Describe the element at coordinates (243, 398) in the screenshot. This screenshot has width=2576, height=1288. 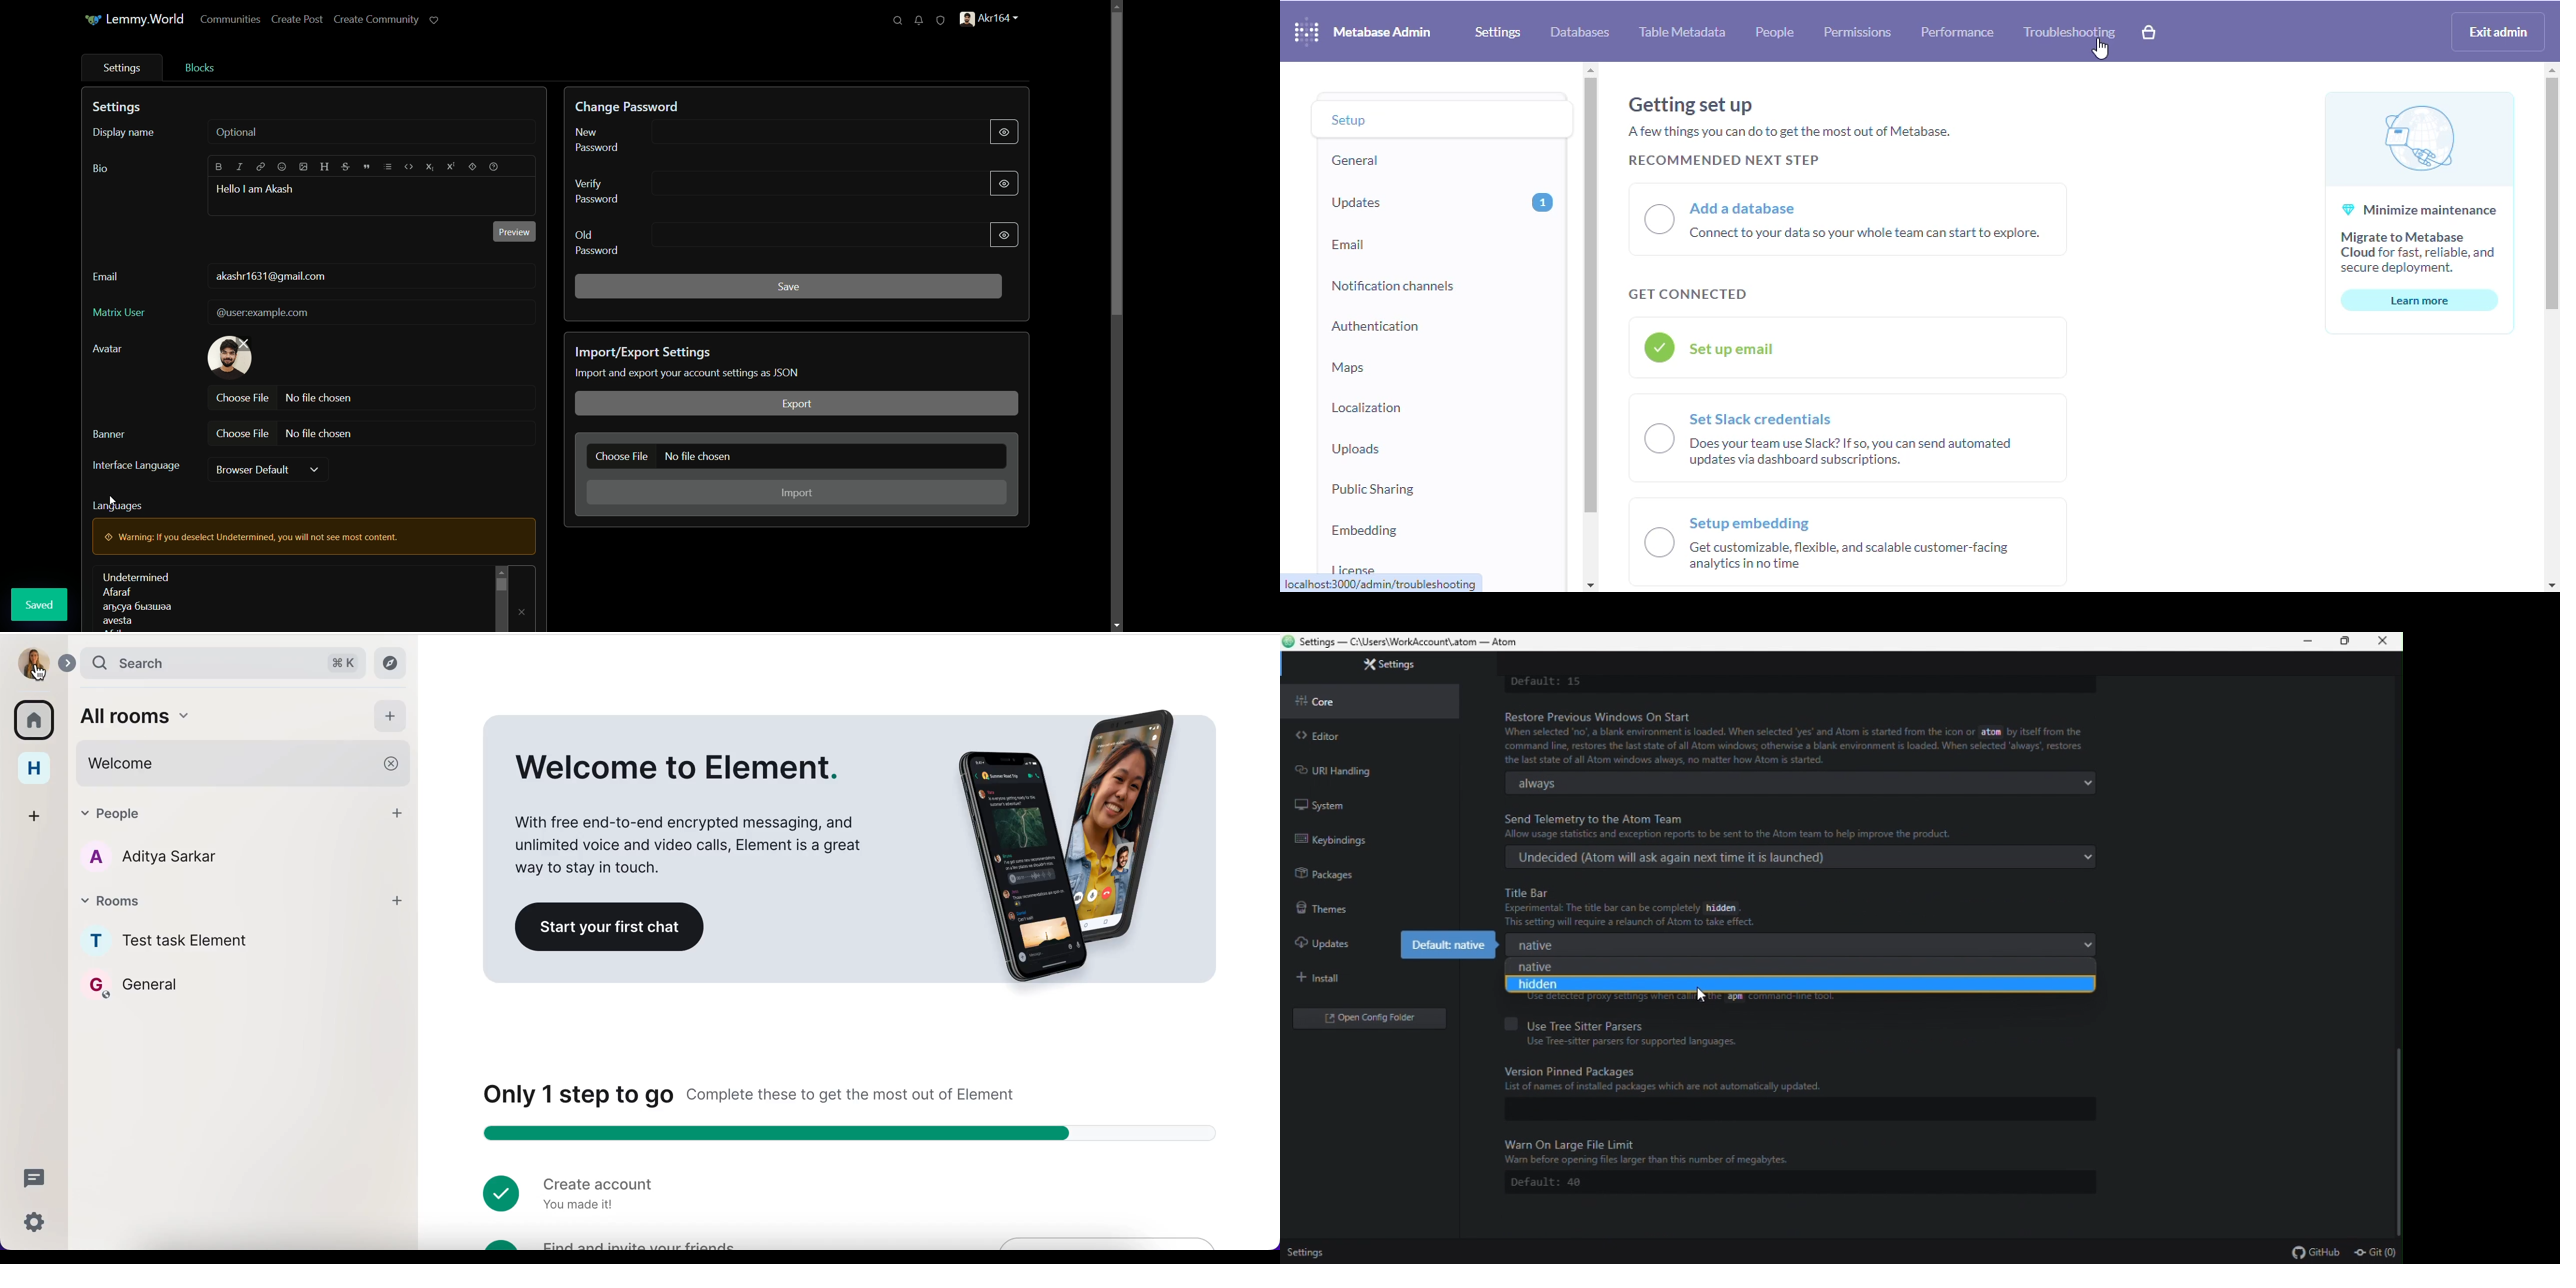
I see `choose file` at that location.